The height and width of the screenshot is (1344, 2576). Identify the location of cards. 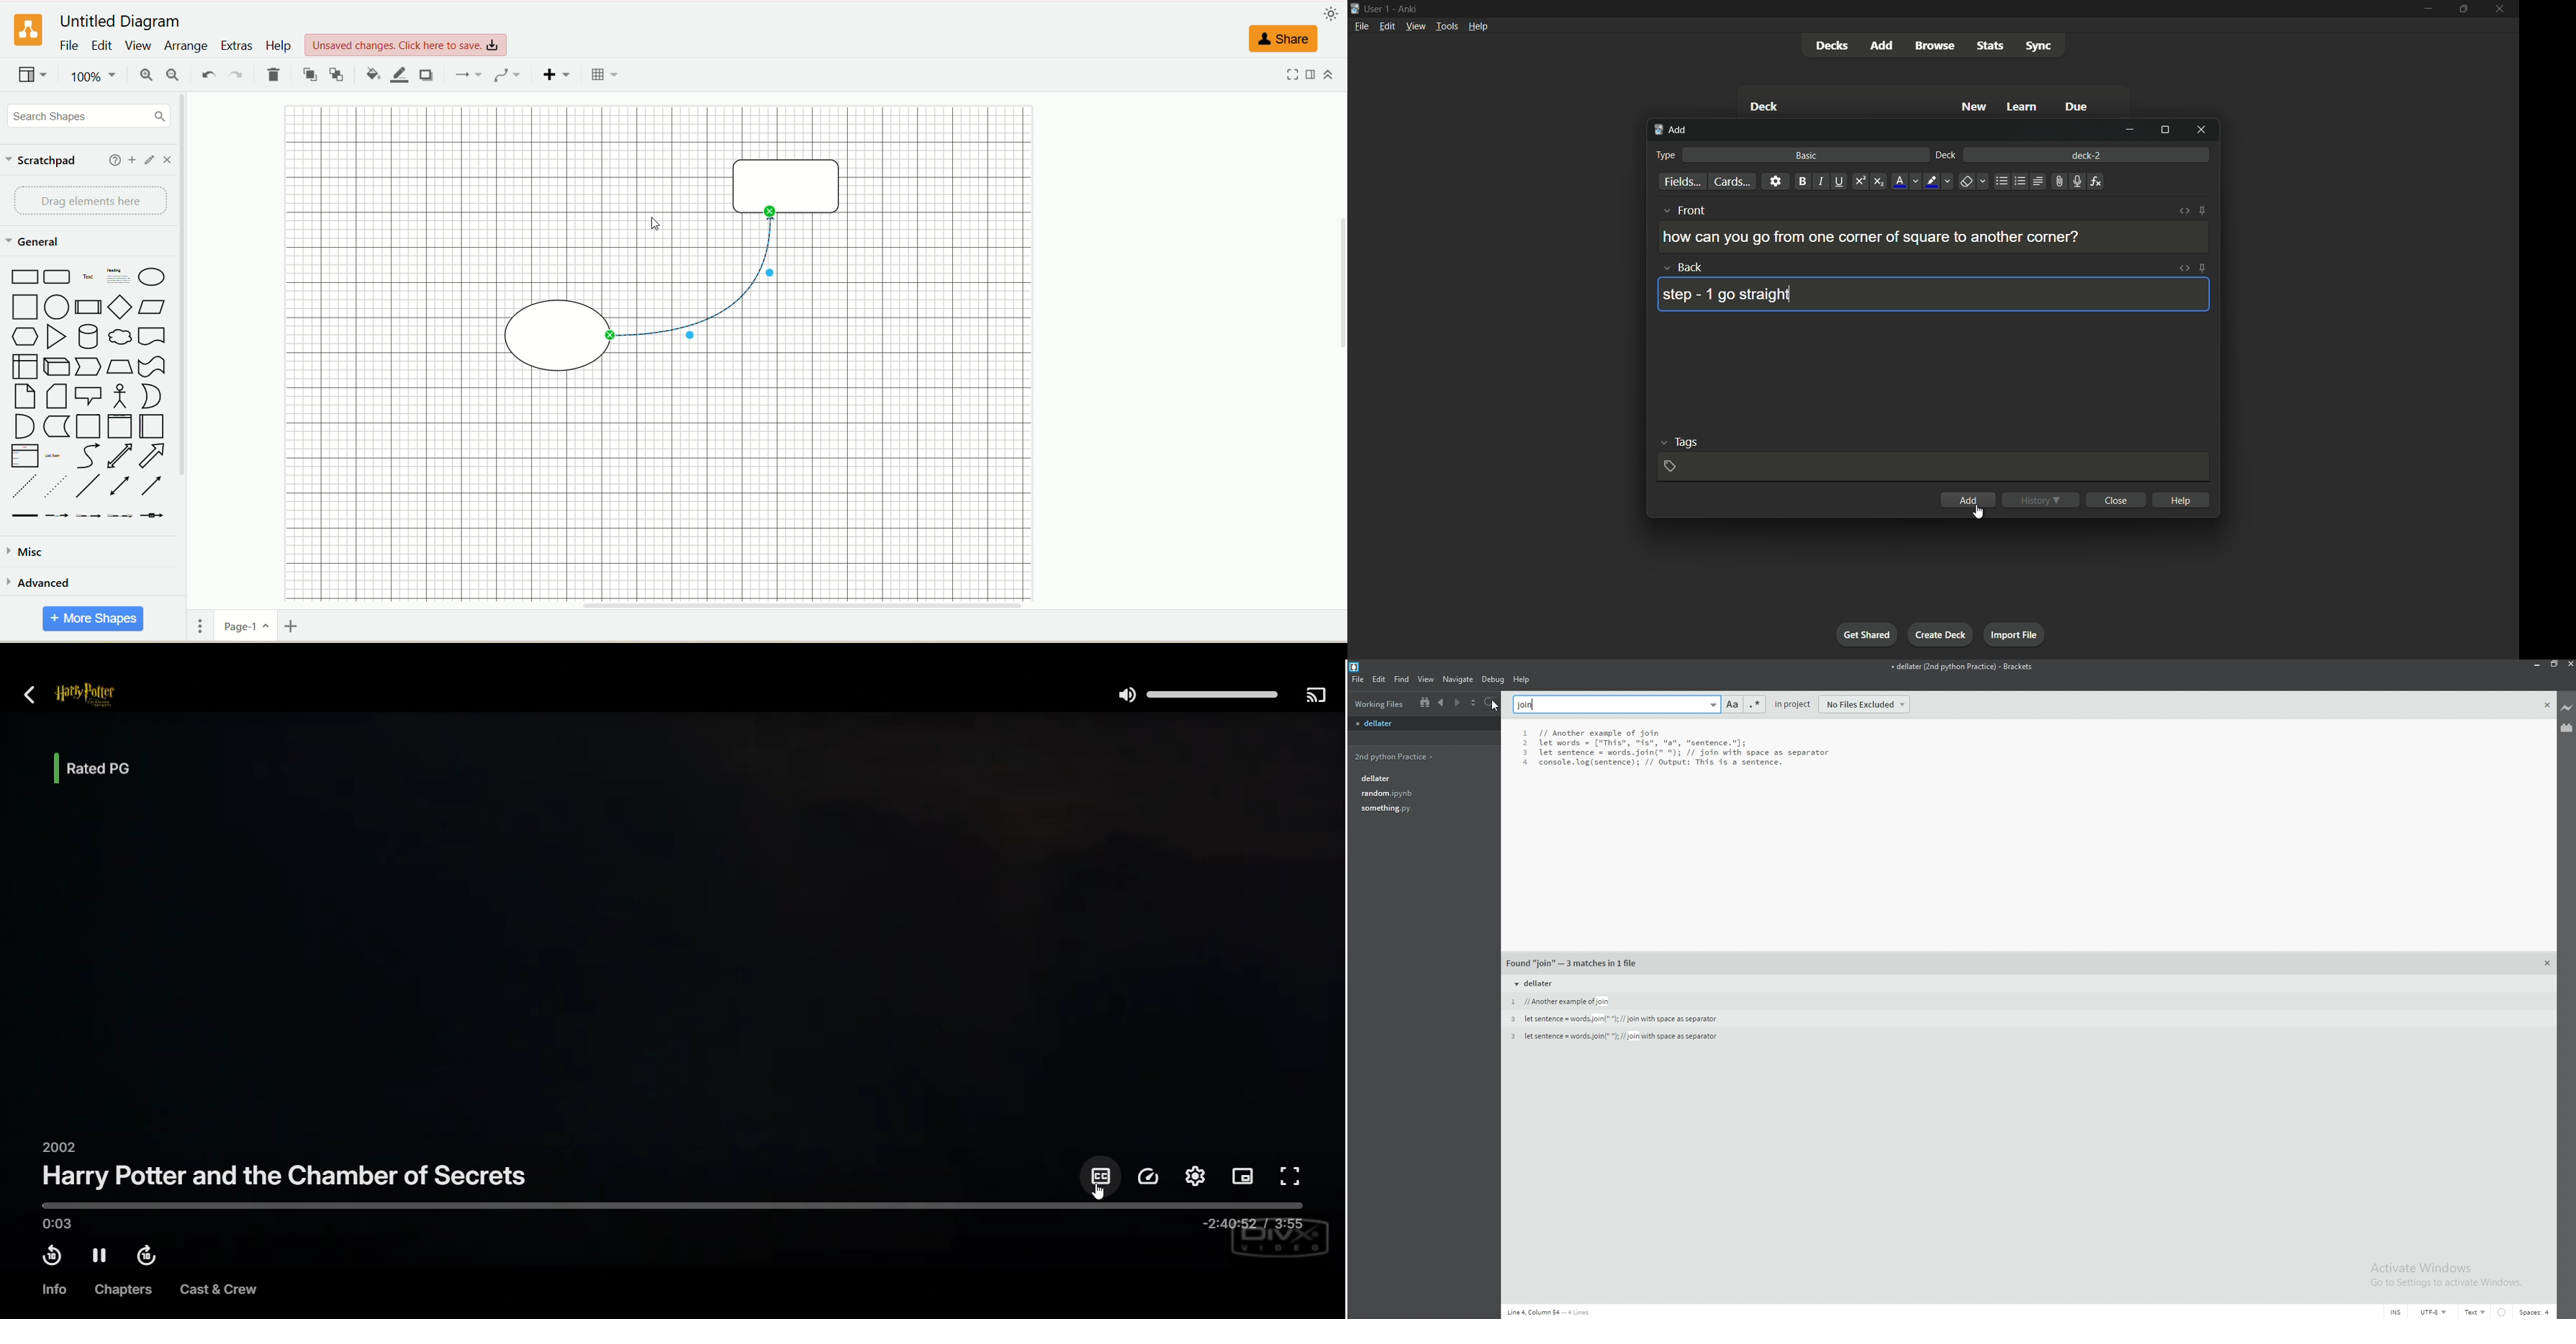
(1733, 181).